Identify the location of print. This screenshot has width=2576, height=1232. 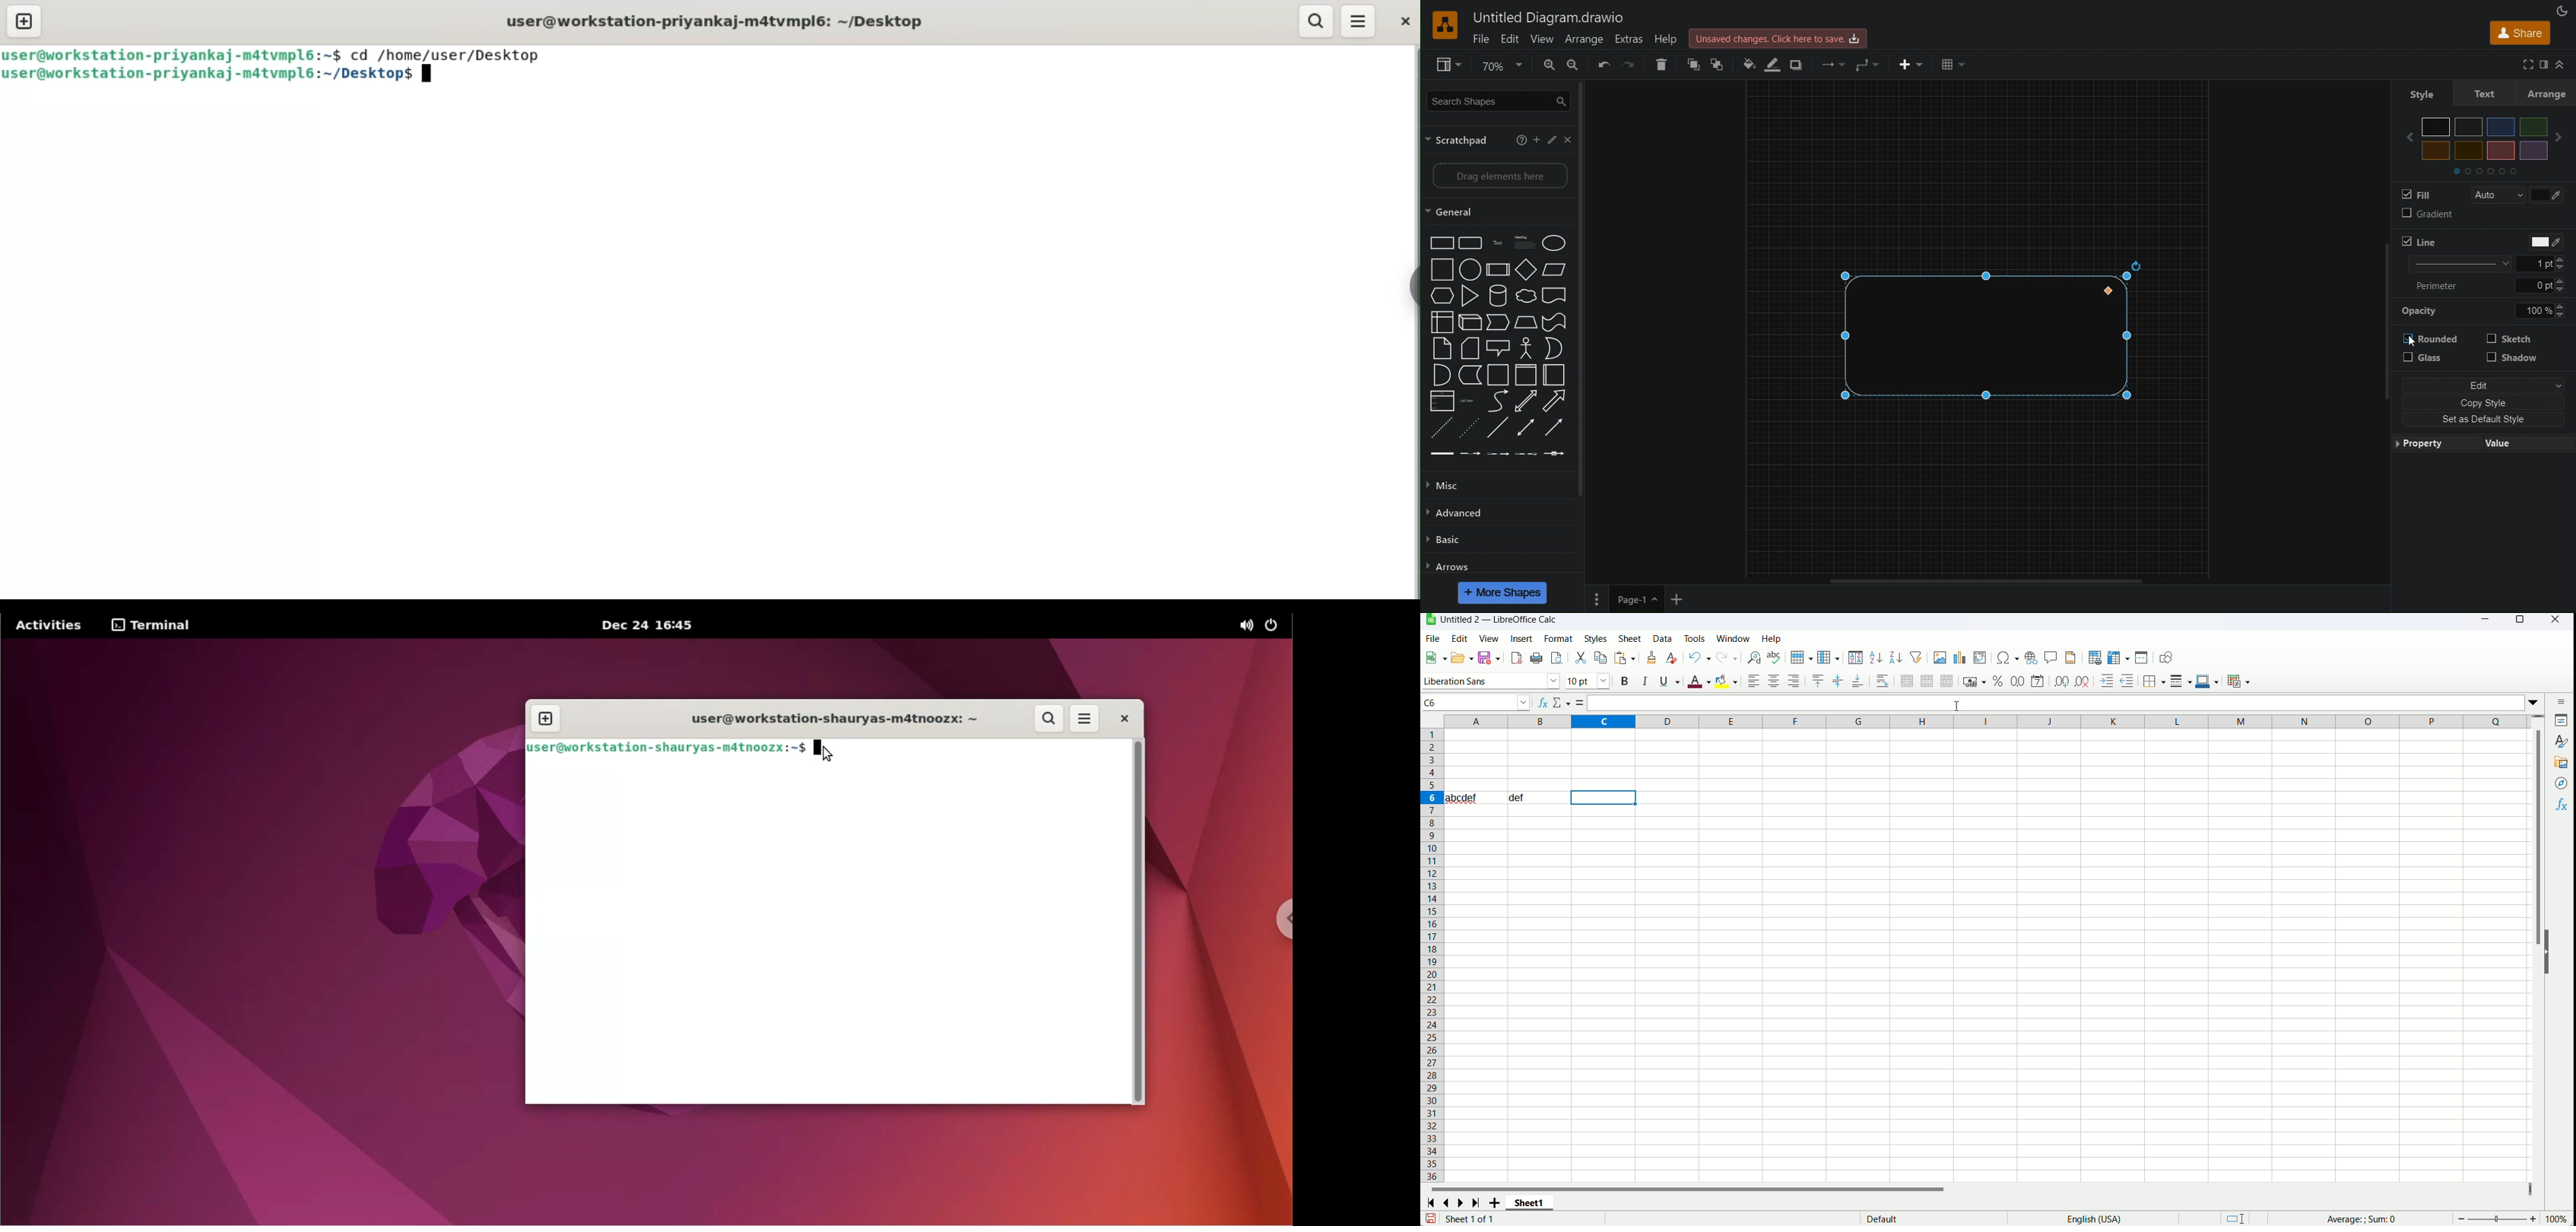
(1537, 657).